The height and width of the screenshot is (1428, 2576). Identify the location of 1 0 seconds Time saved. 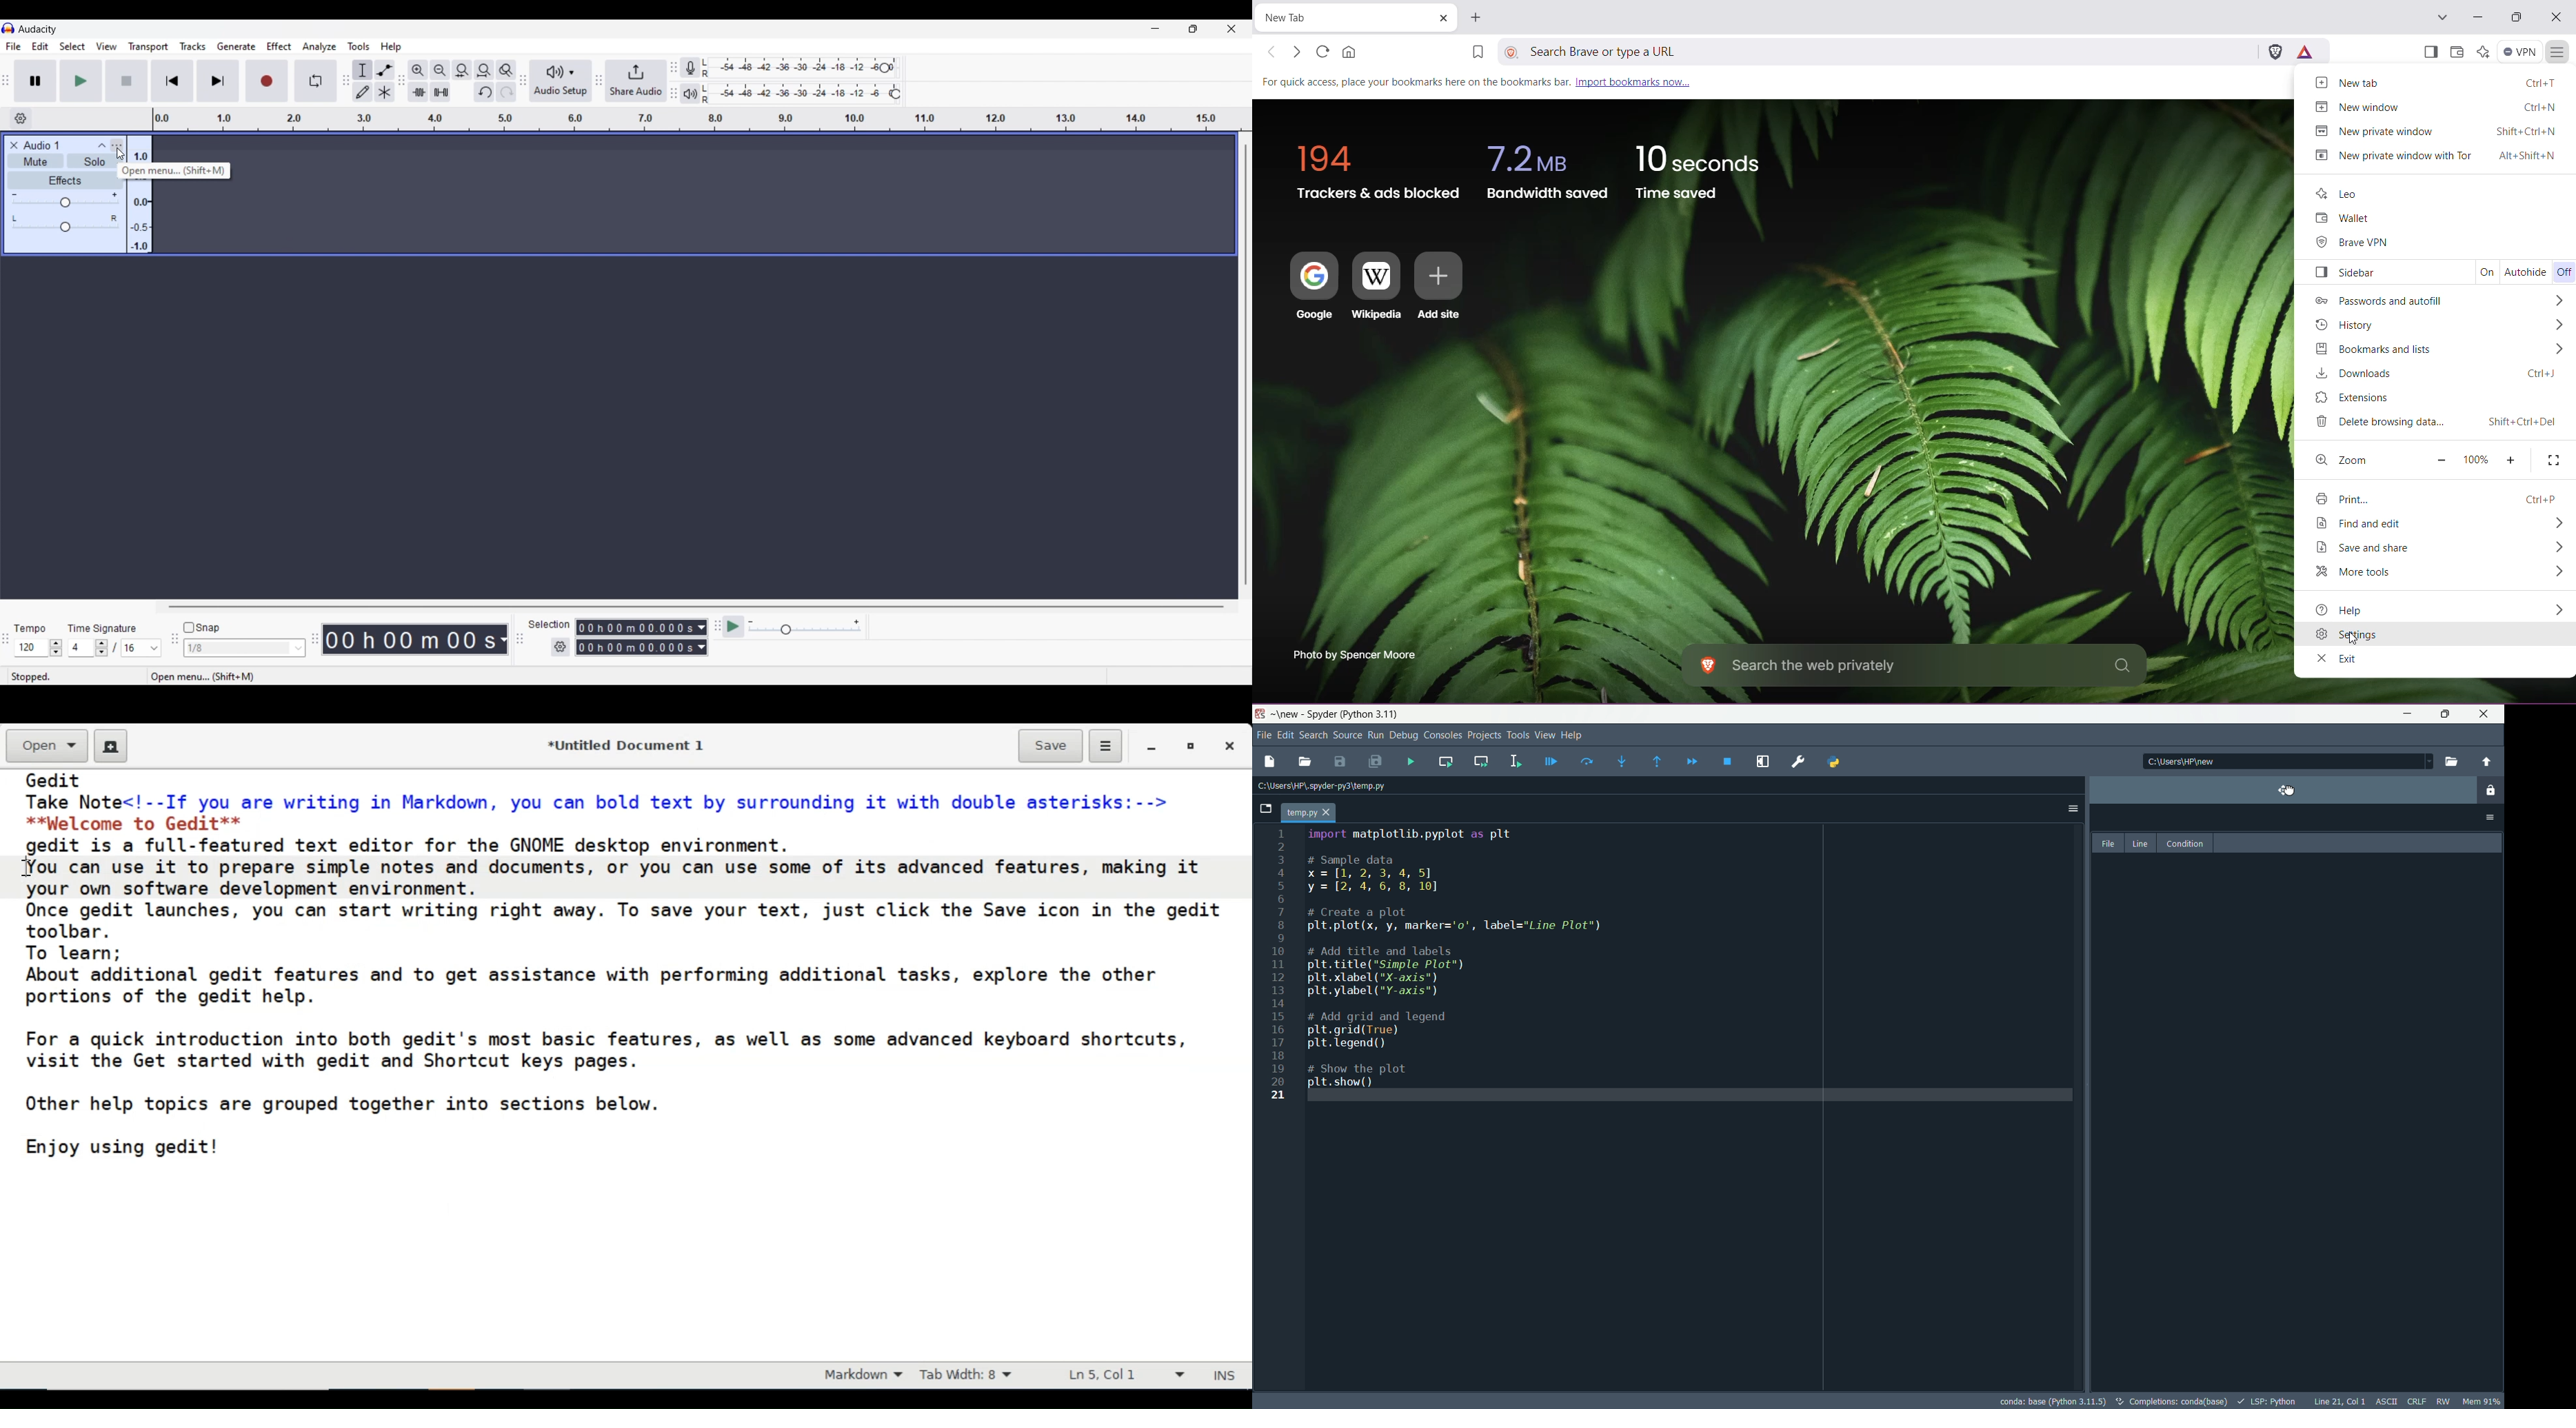
(1698, 168).